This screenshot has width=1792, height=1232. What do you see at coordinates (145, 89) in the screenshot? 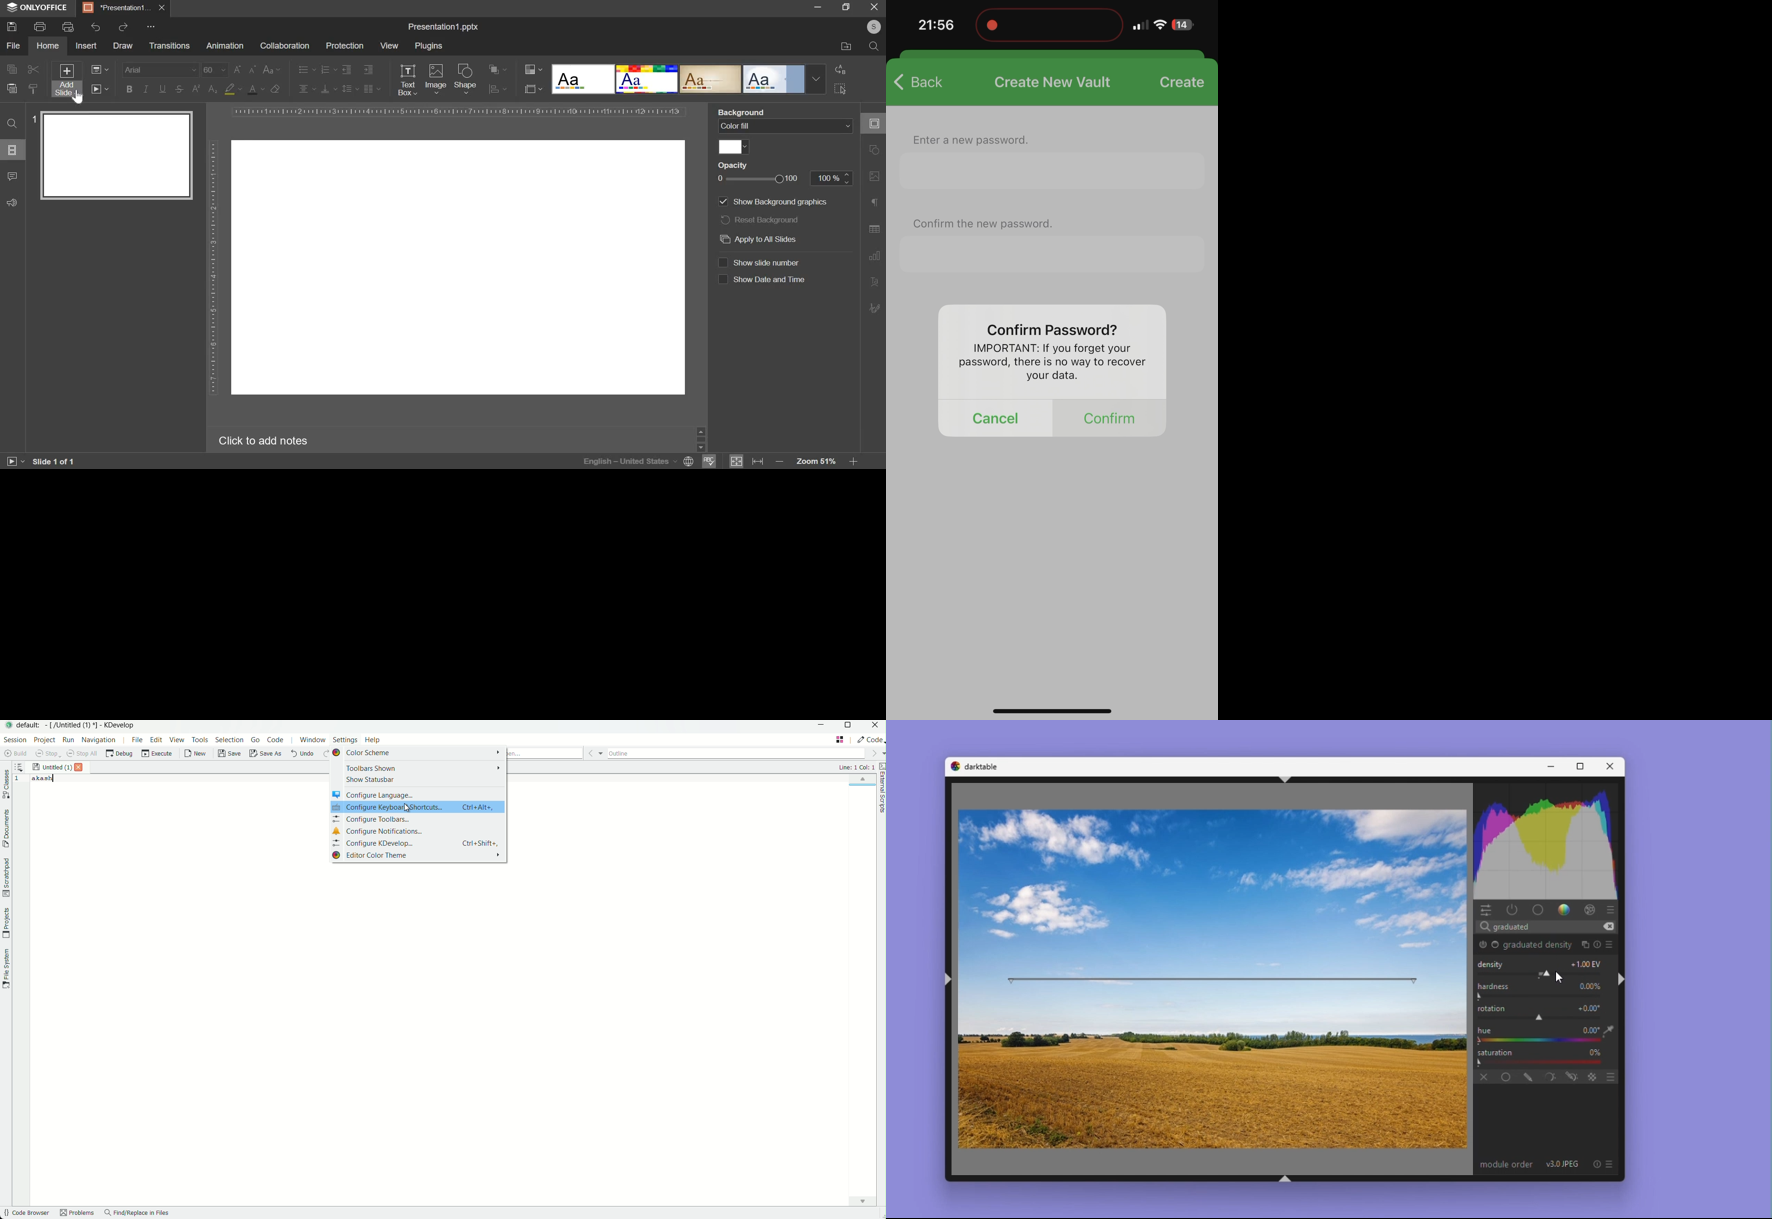
I see `italics` at bounding box center [145, 89].